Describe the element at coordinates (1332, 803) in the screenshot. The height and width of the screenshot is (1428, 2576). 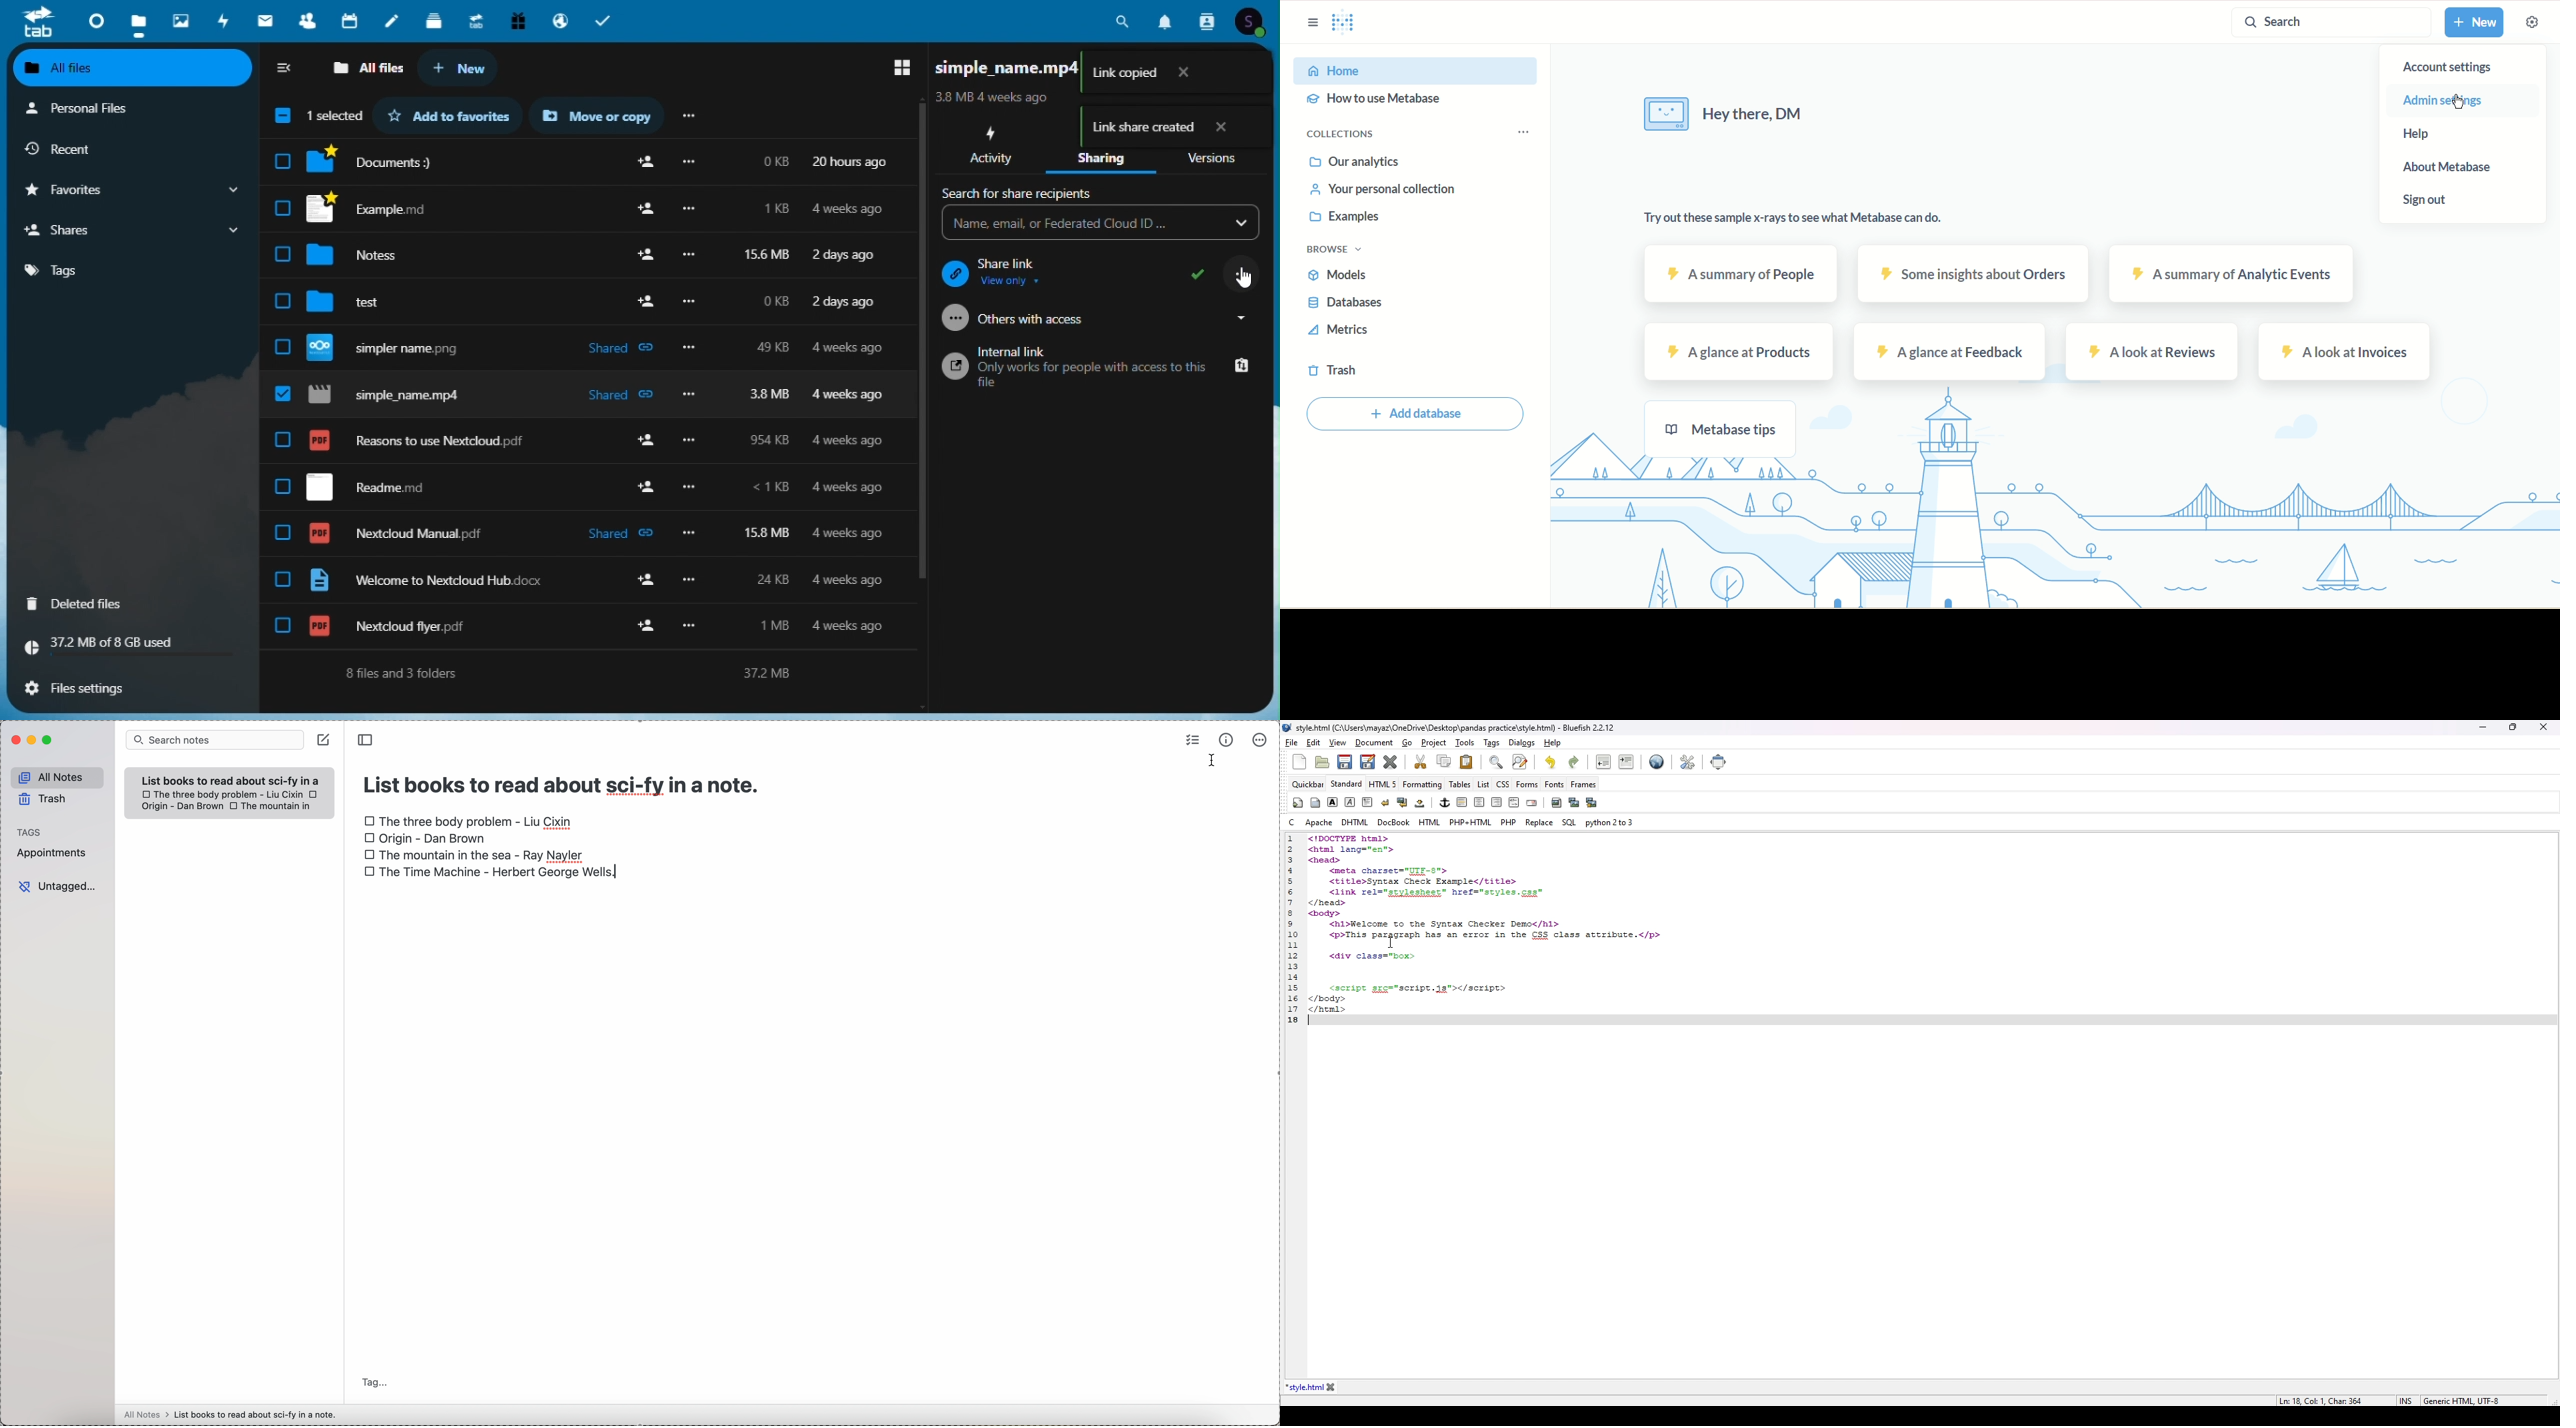
I see `bold` at that location.